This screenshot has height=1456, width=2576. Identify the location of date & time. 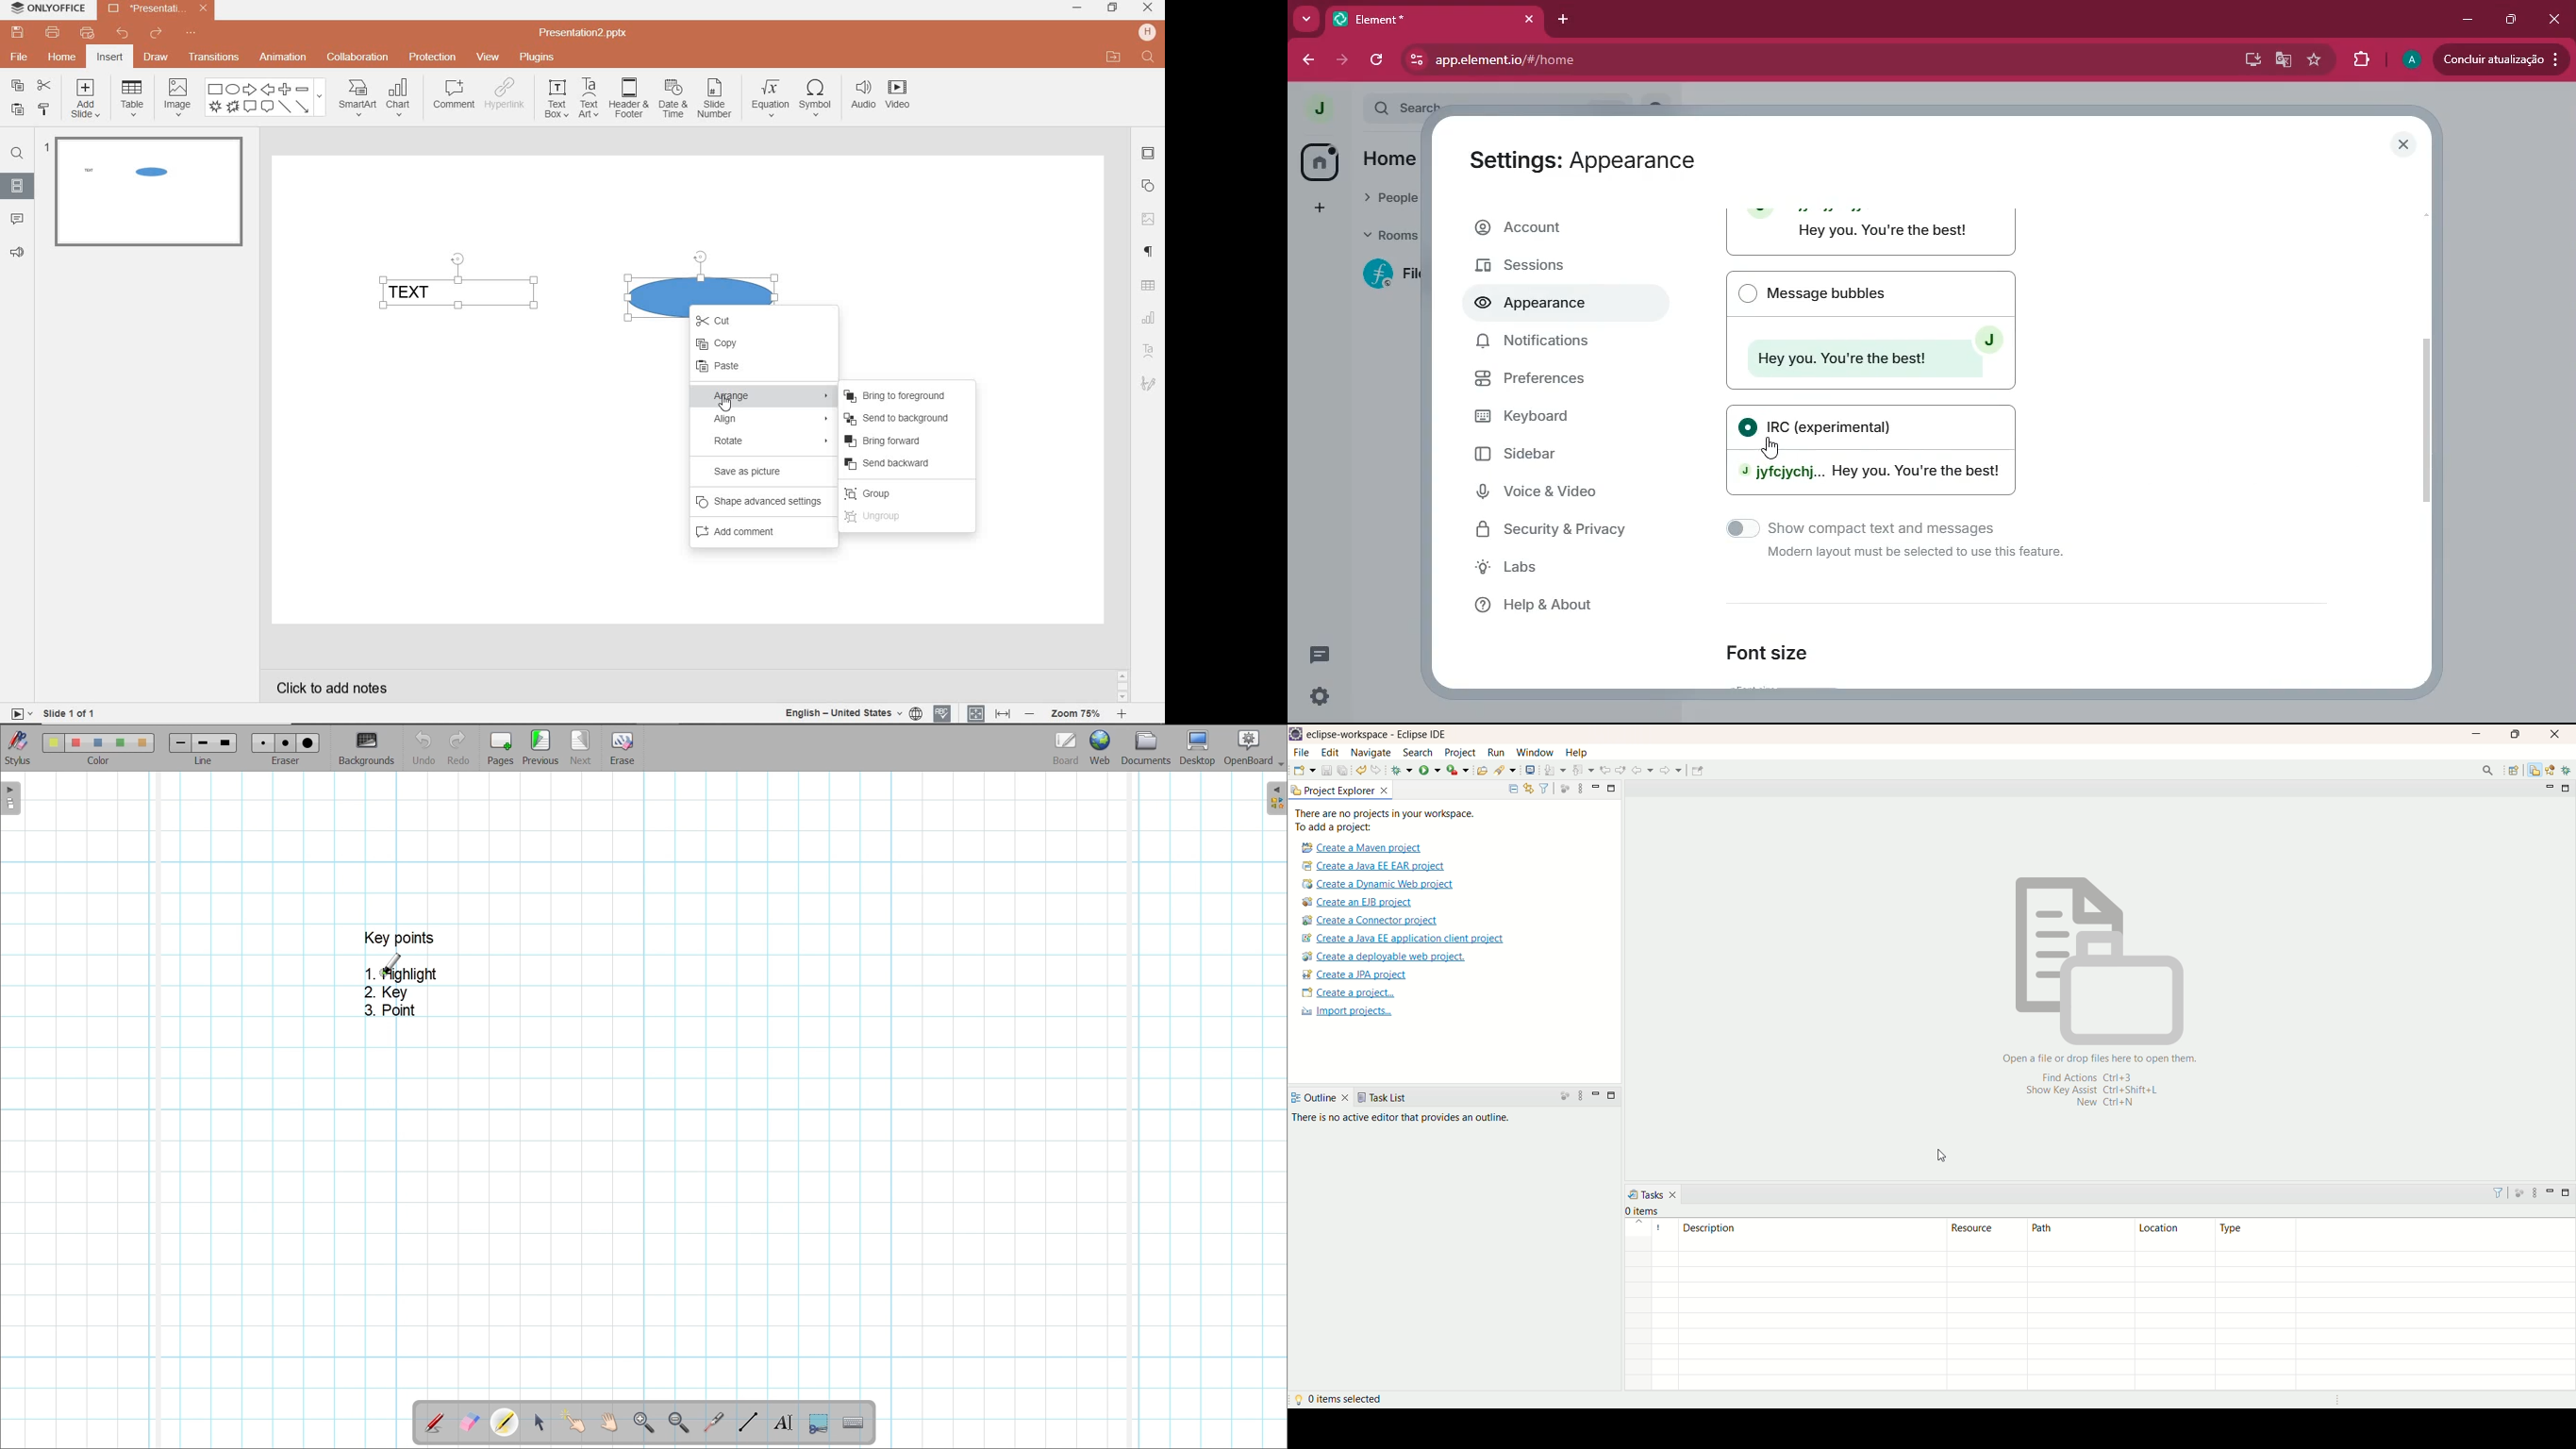
(672, 102).